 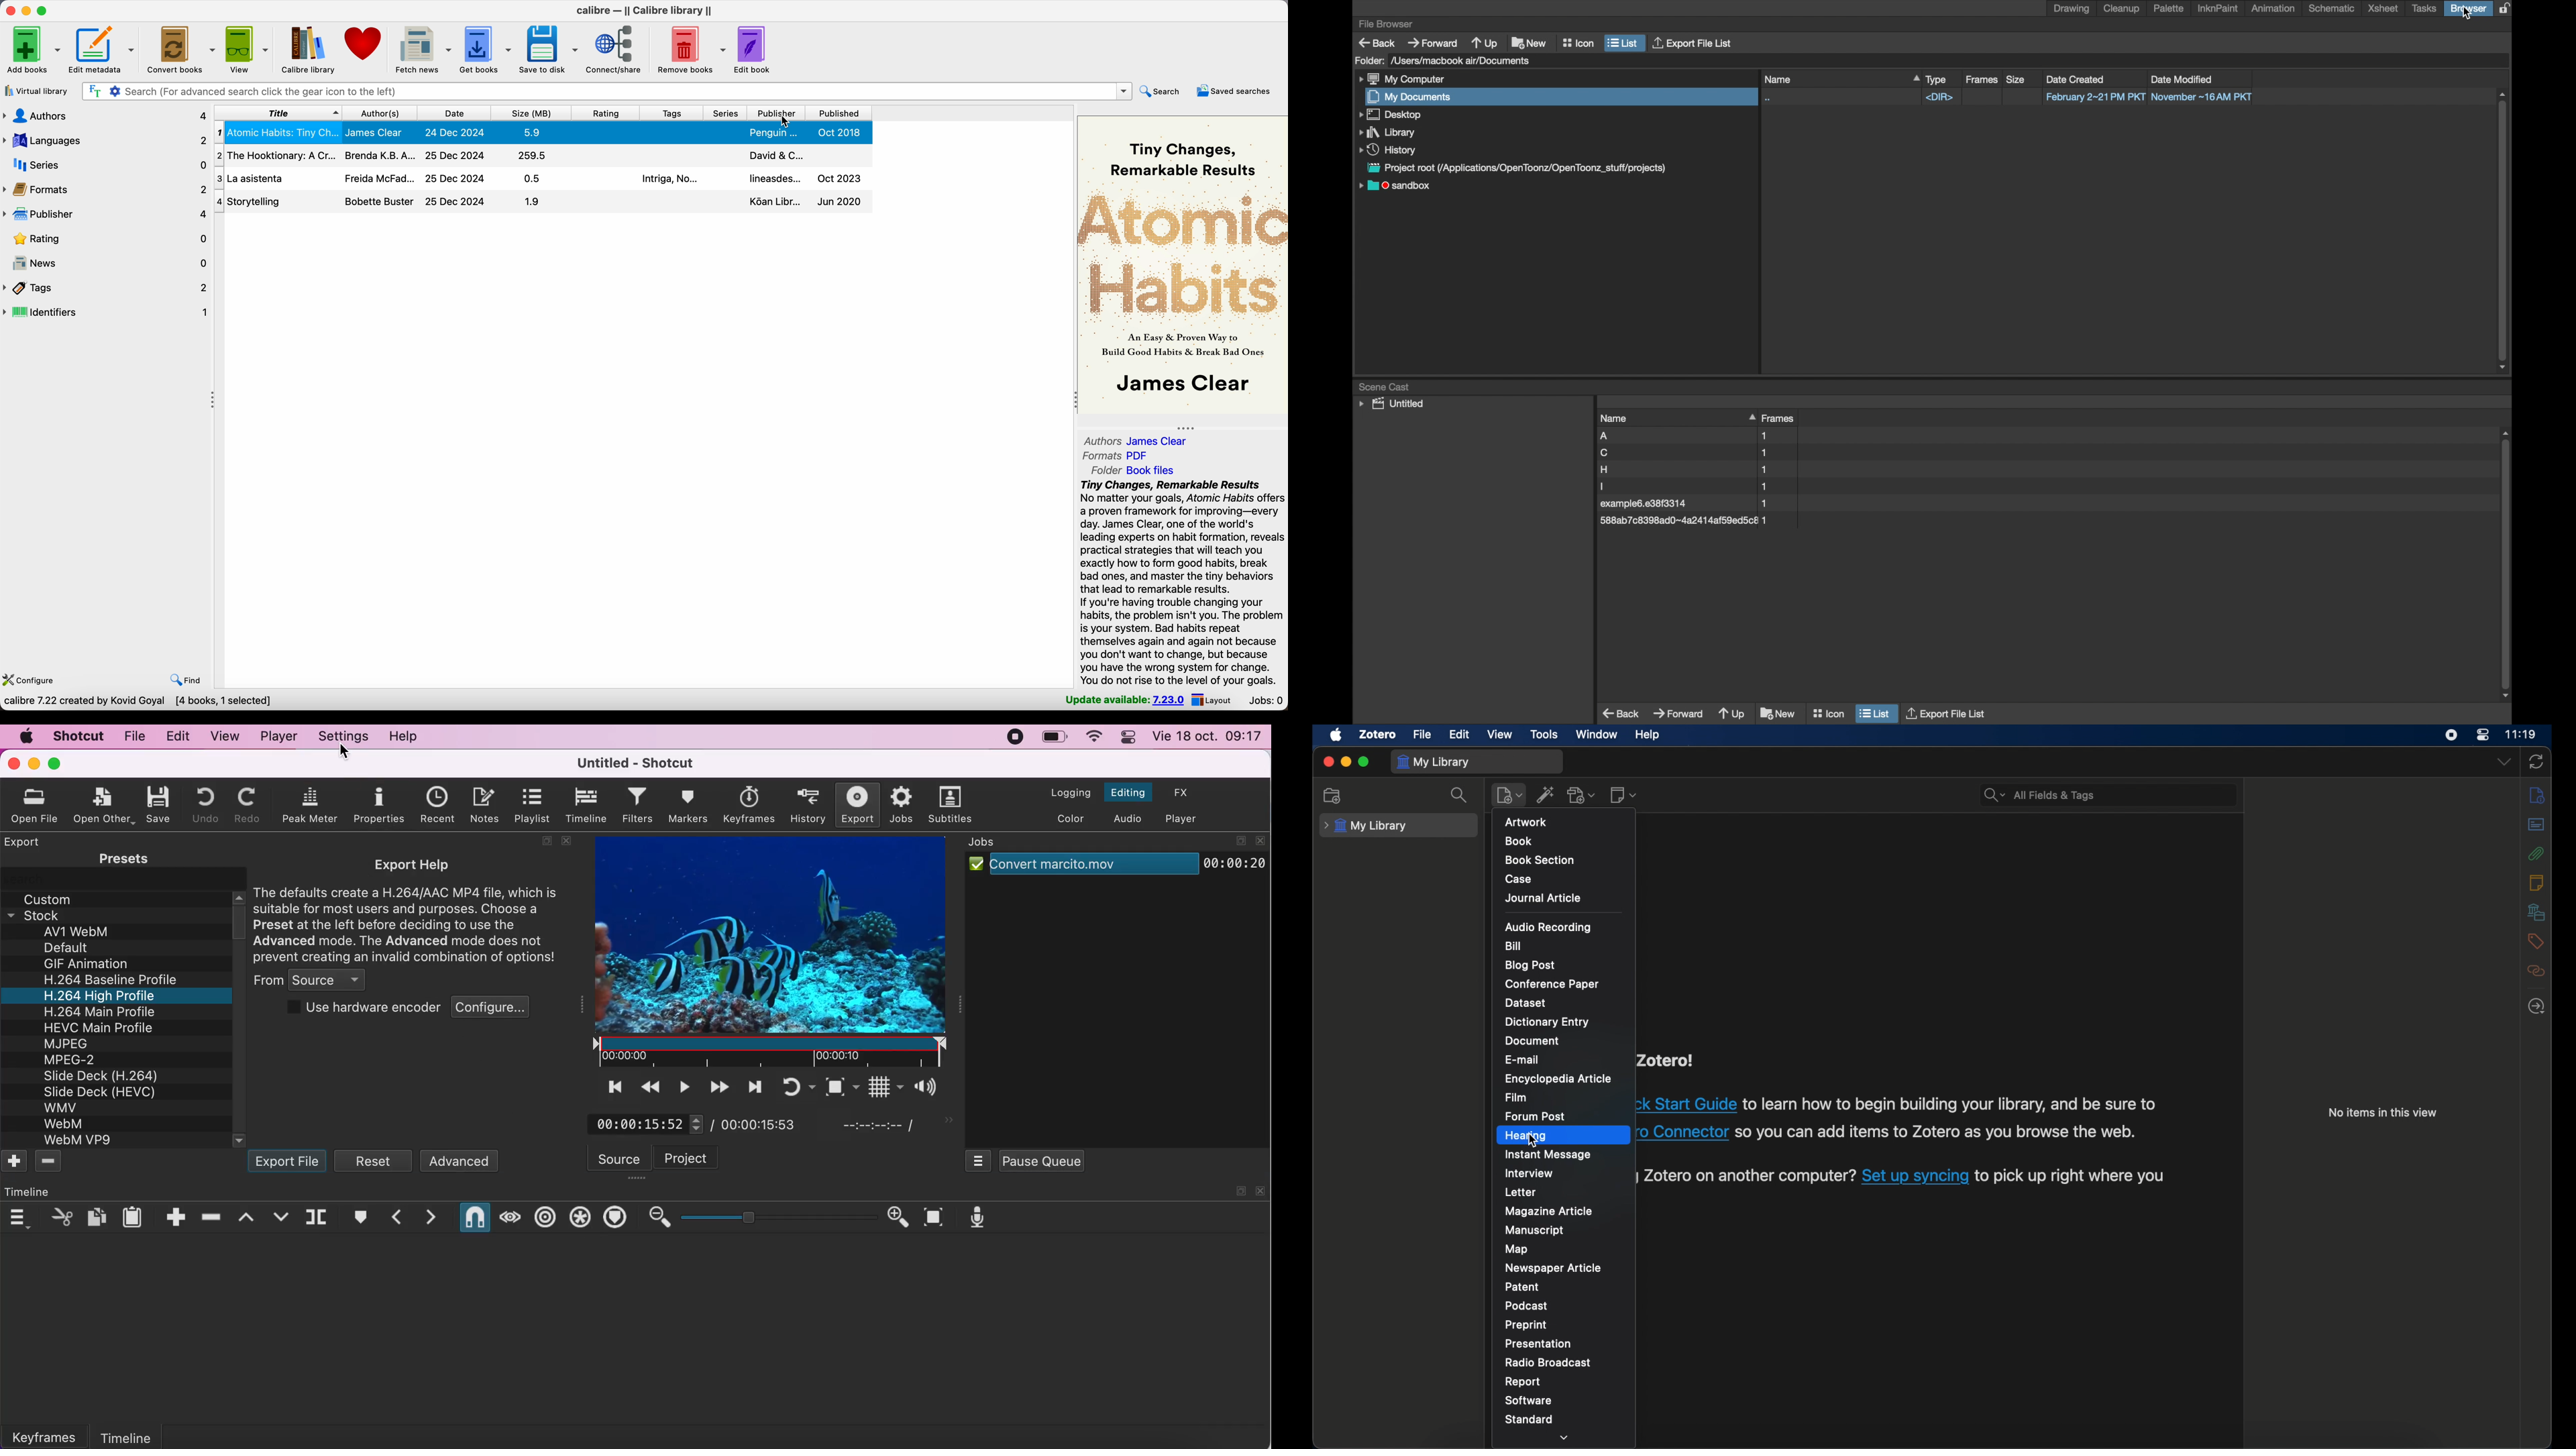 I want to click on rating, so click(x=607, y=113).